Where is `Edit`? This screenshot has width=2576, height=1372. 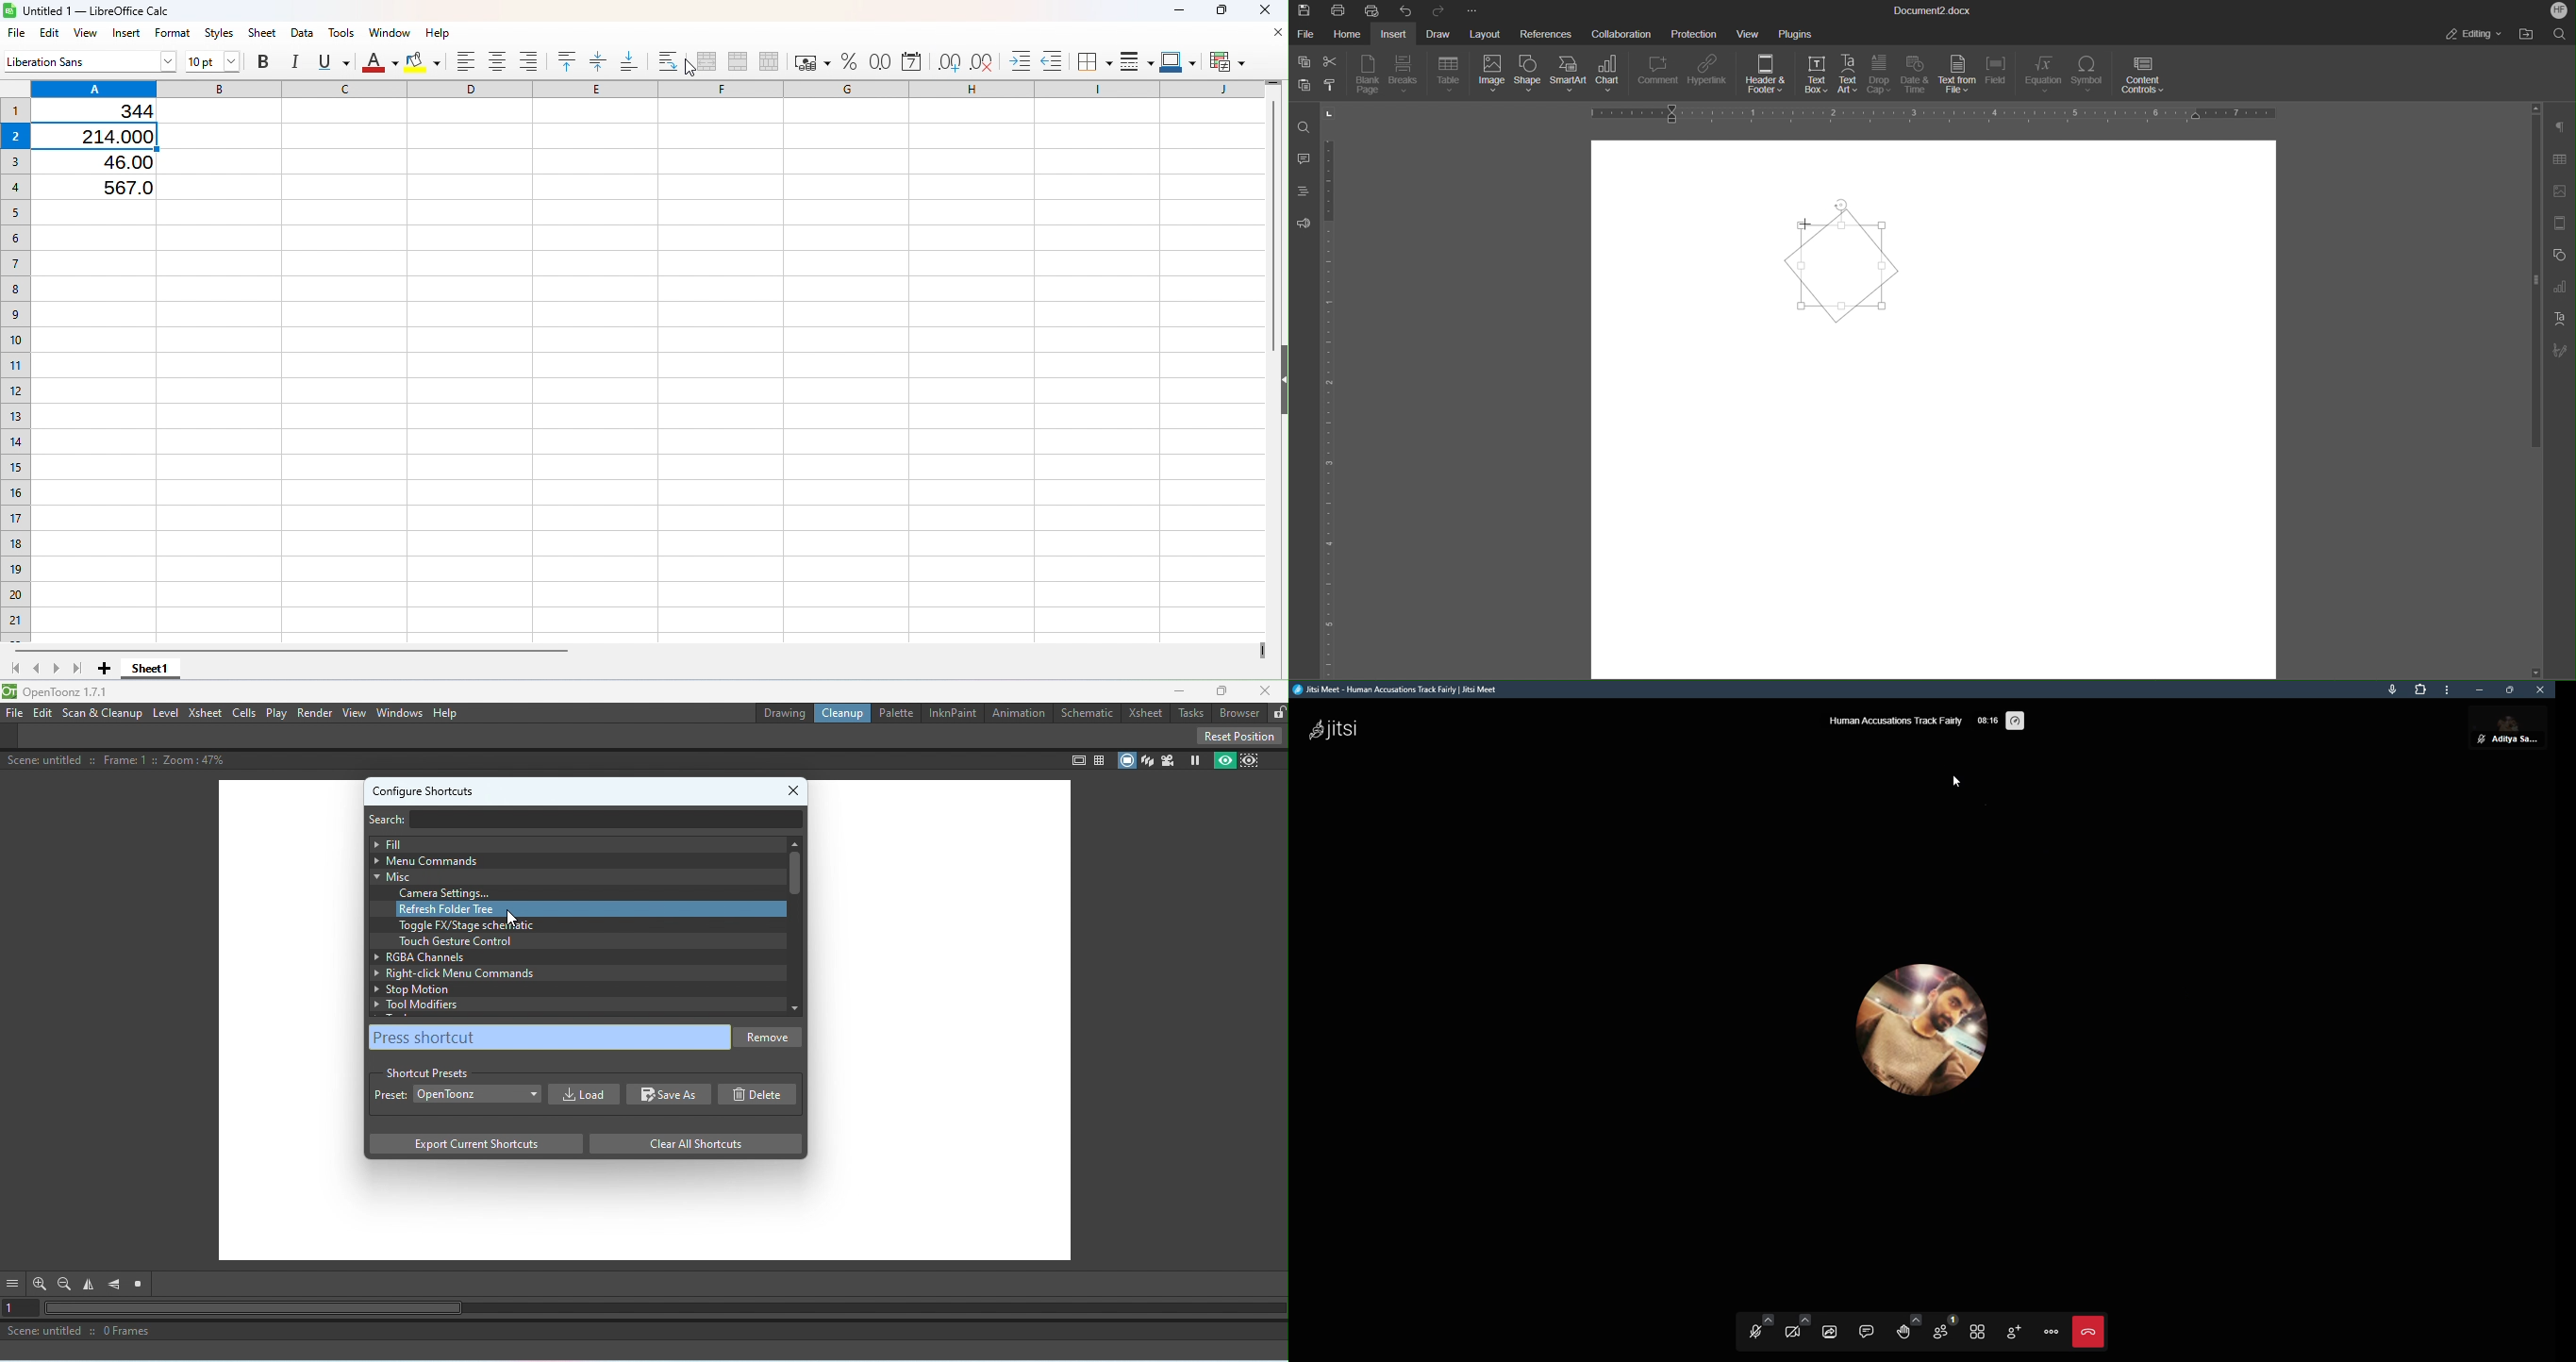
Edit is located at coordinates (49, 33).